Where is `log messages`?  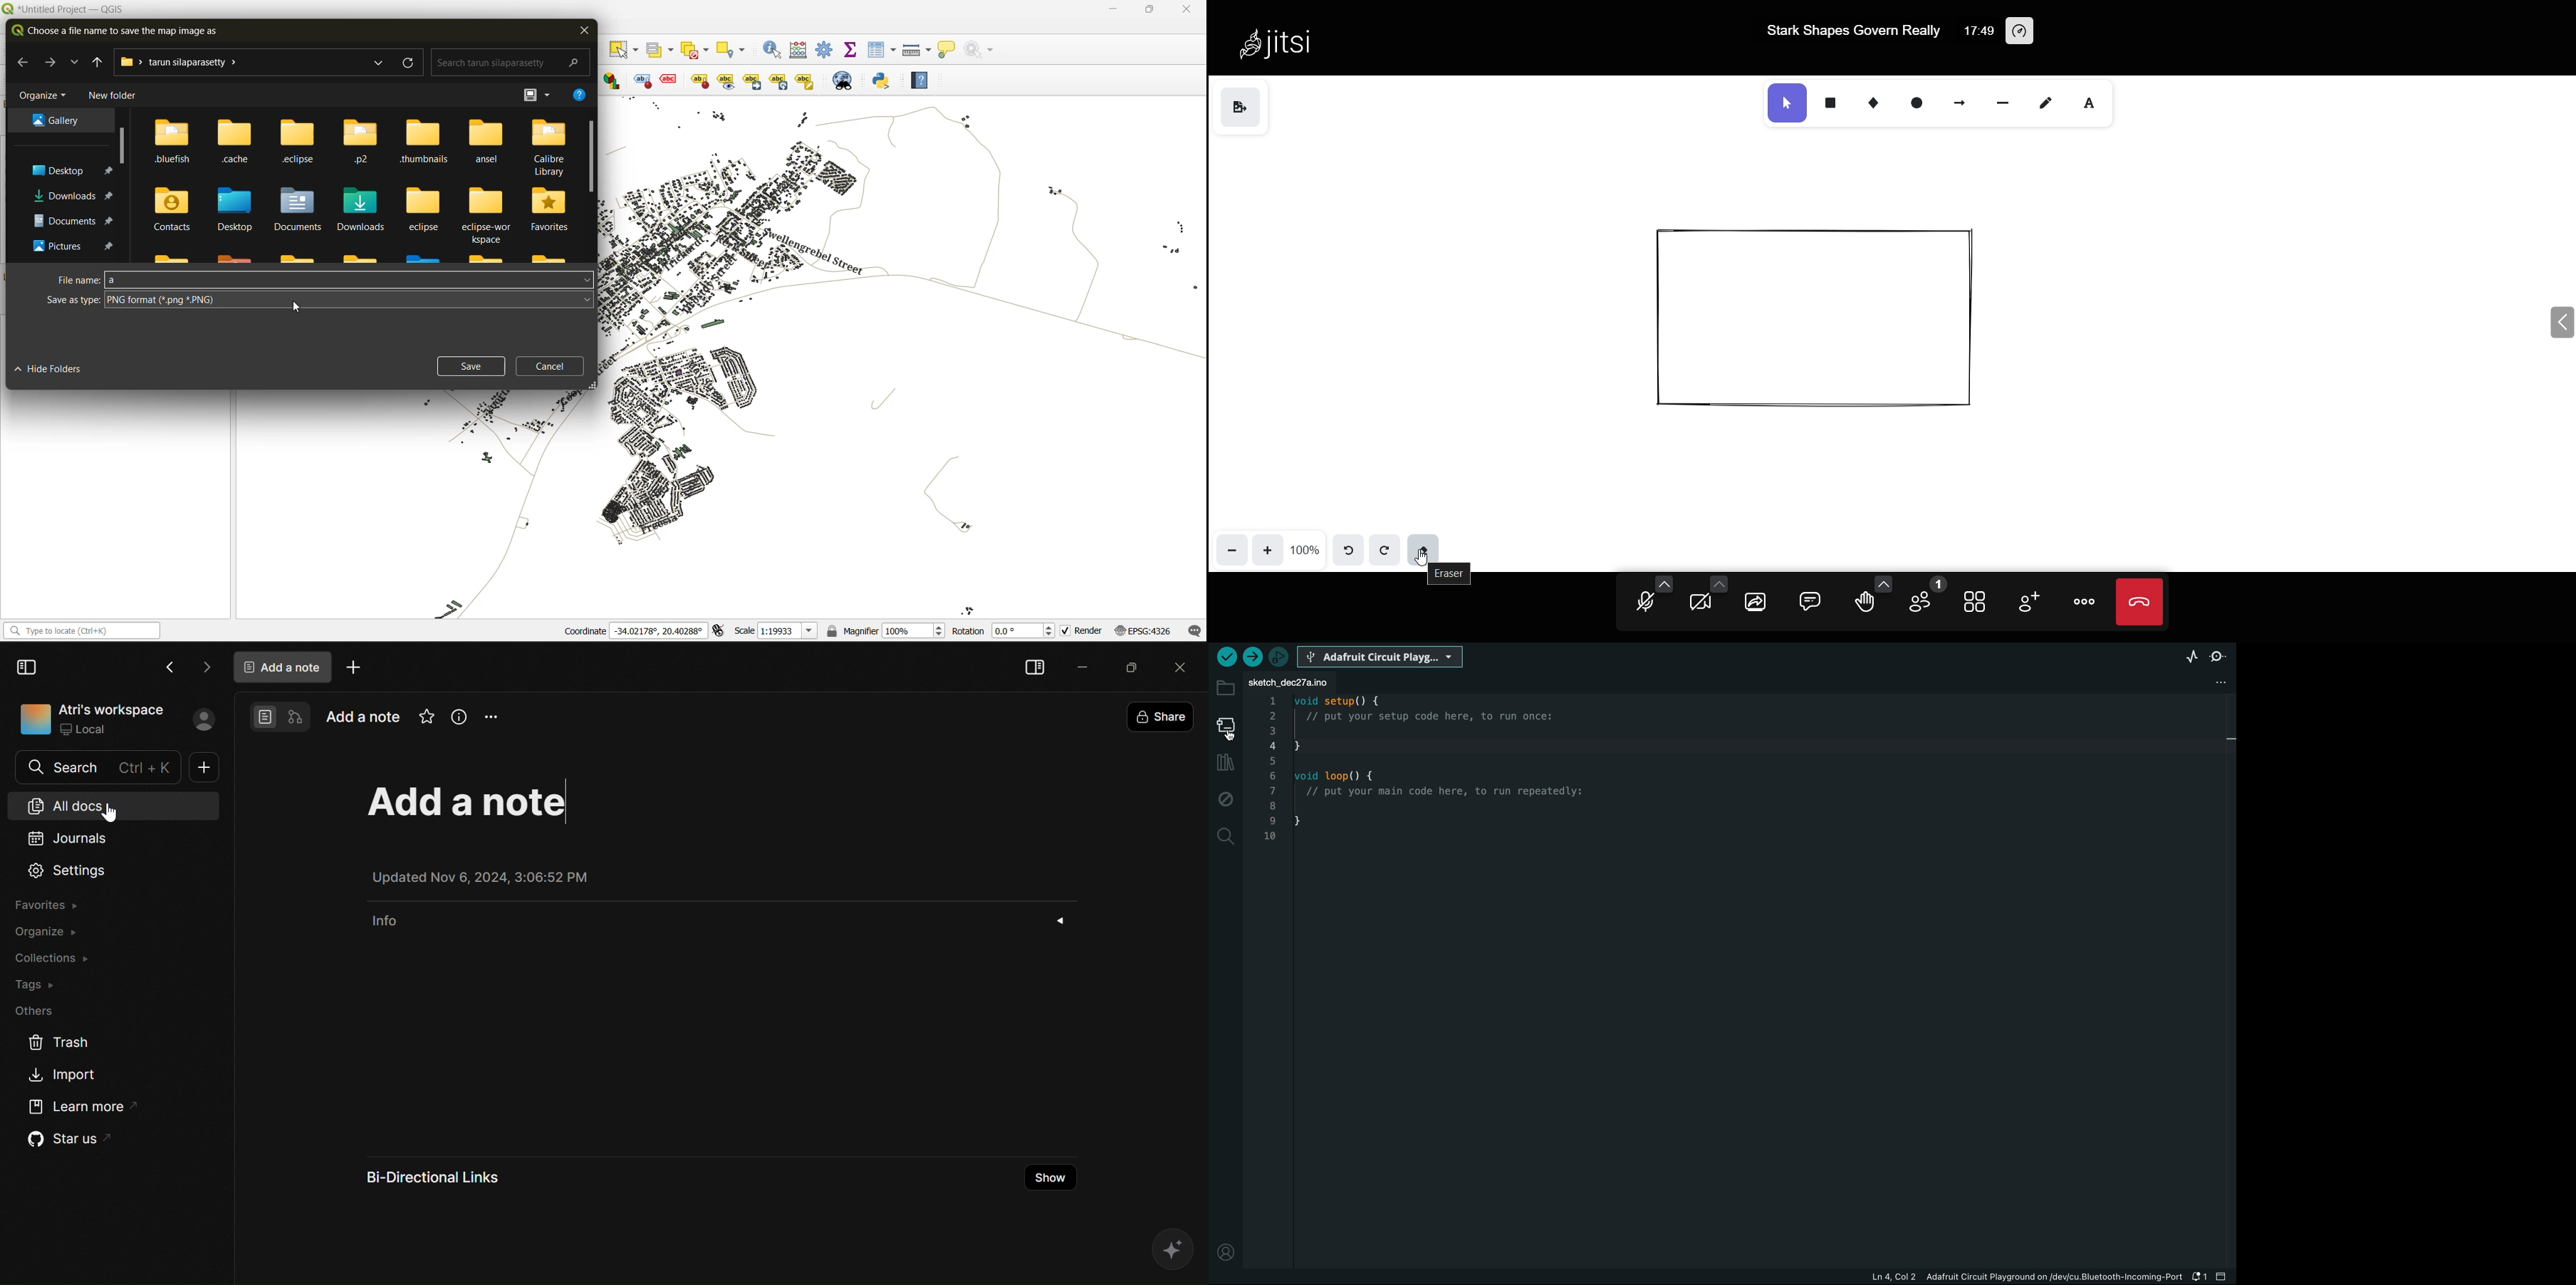 log messages is located at coordinates (1192, 629).